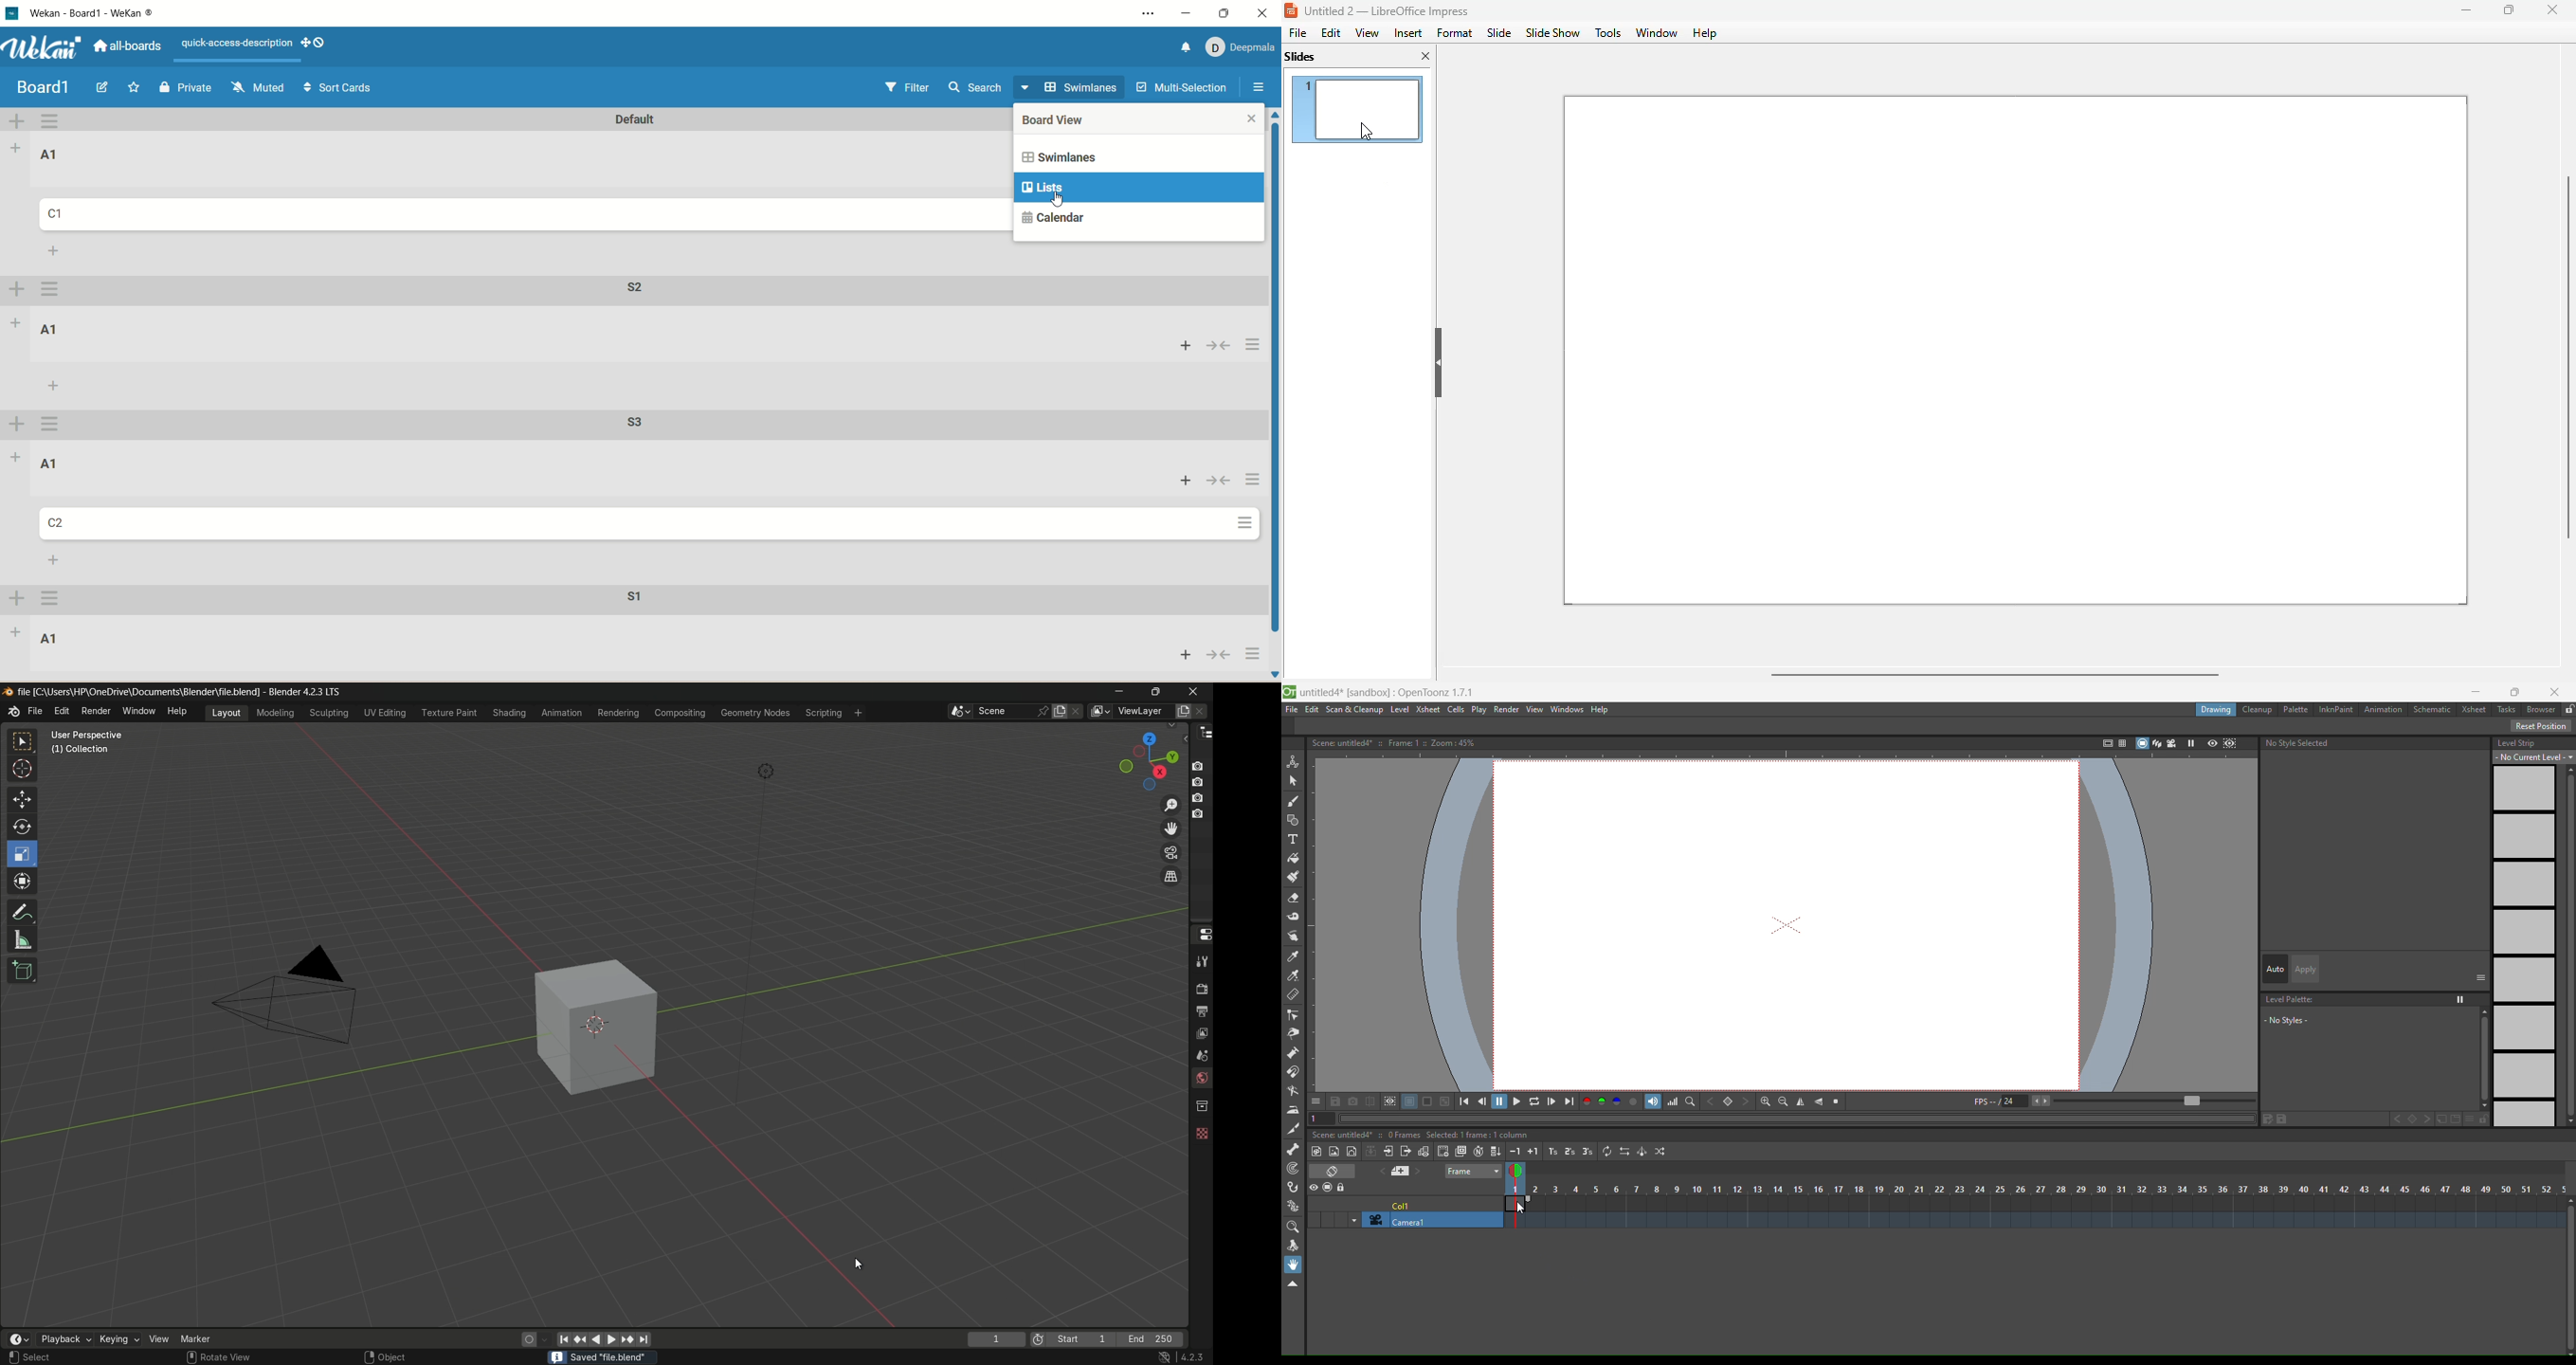 This screenshot has width=2576, height=1372. Describe the element at coordinates (17, 146) in the screenshot. I see `add` at that location.